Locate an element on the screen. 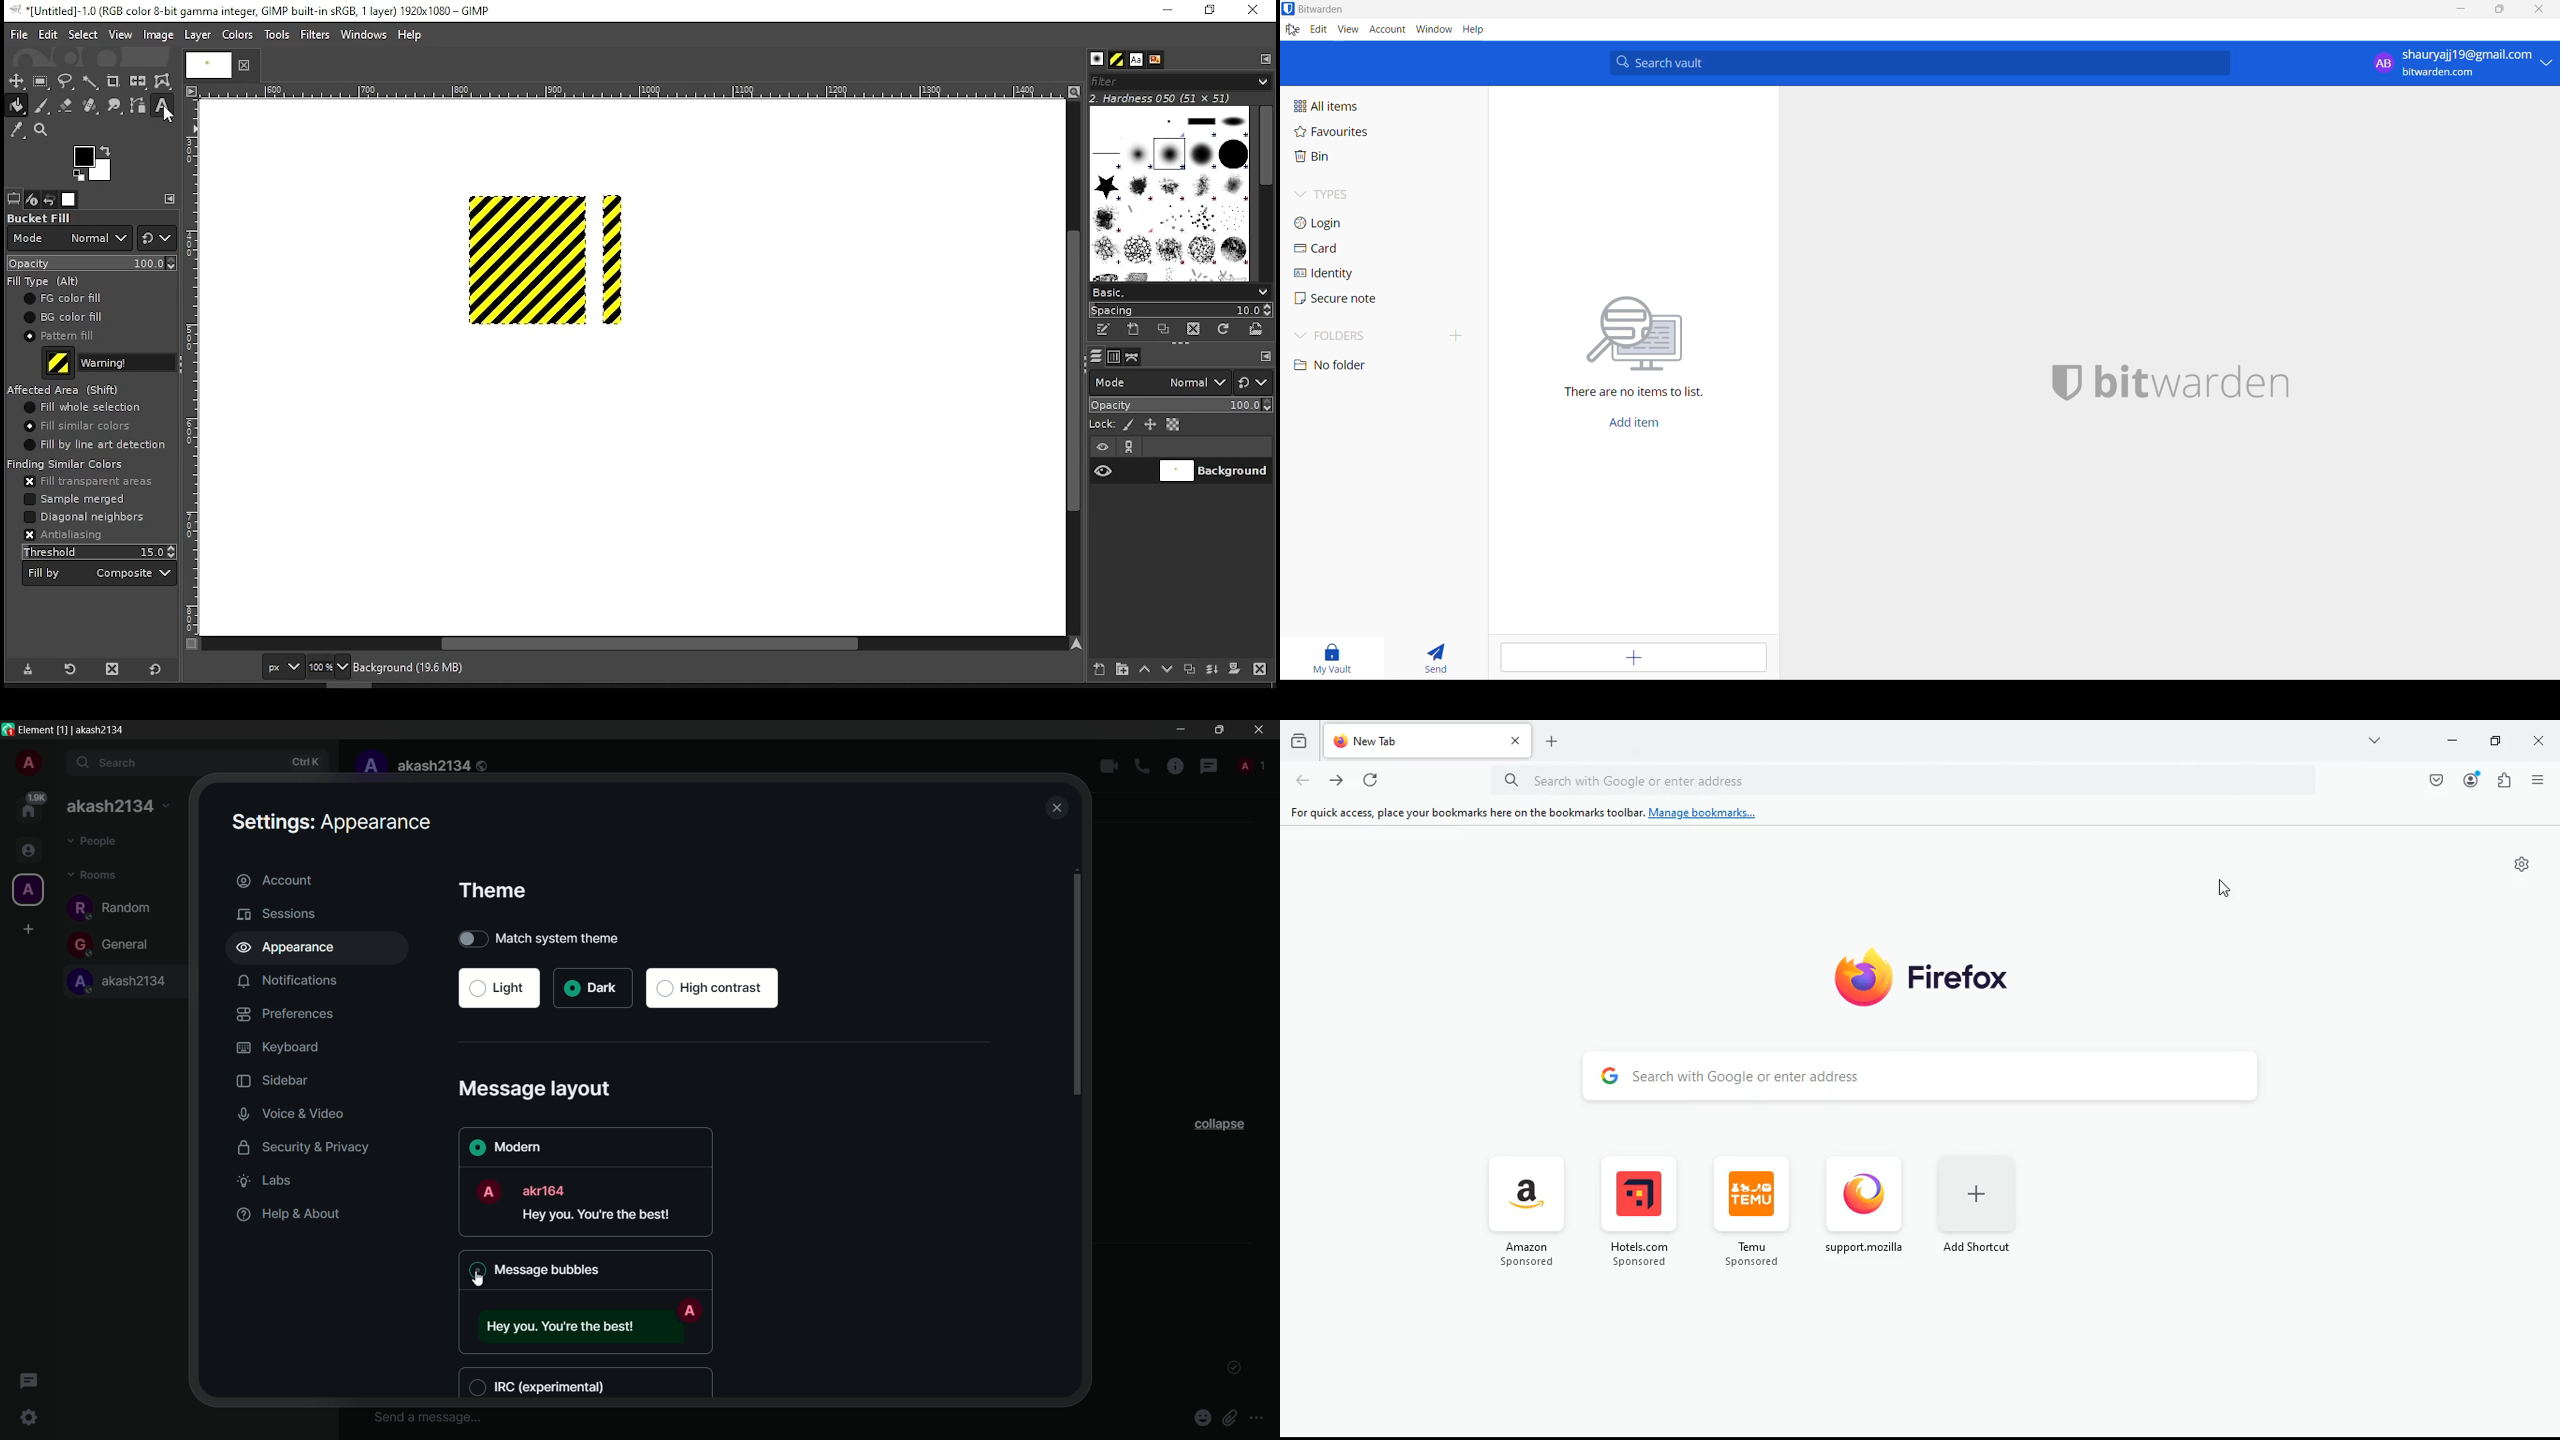 The height and width of the screenshot is (1456, 2576). attach is located at coordinates (1233, 1417).